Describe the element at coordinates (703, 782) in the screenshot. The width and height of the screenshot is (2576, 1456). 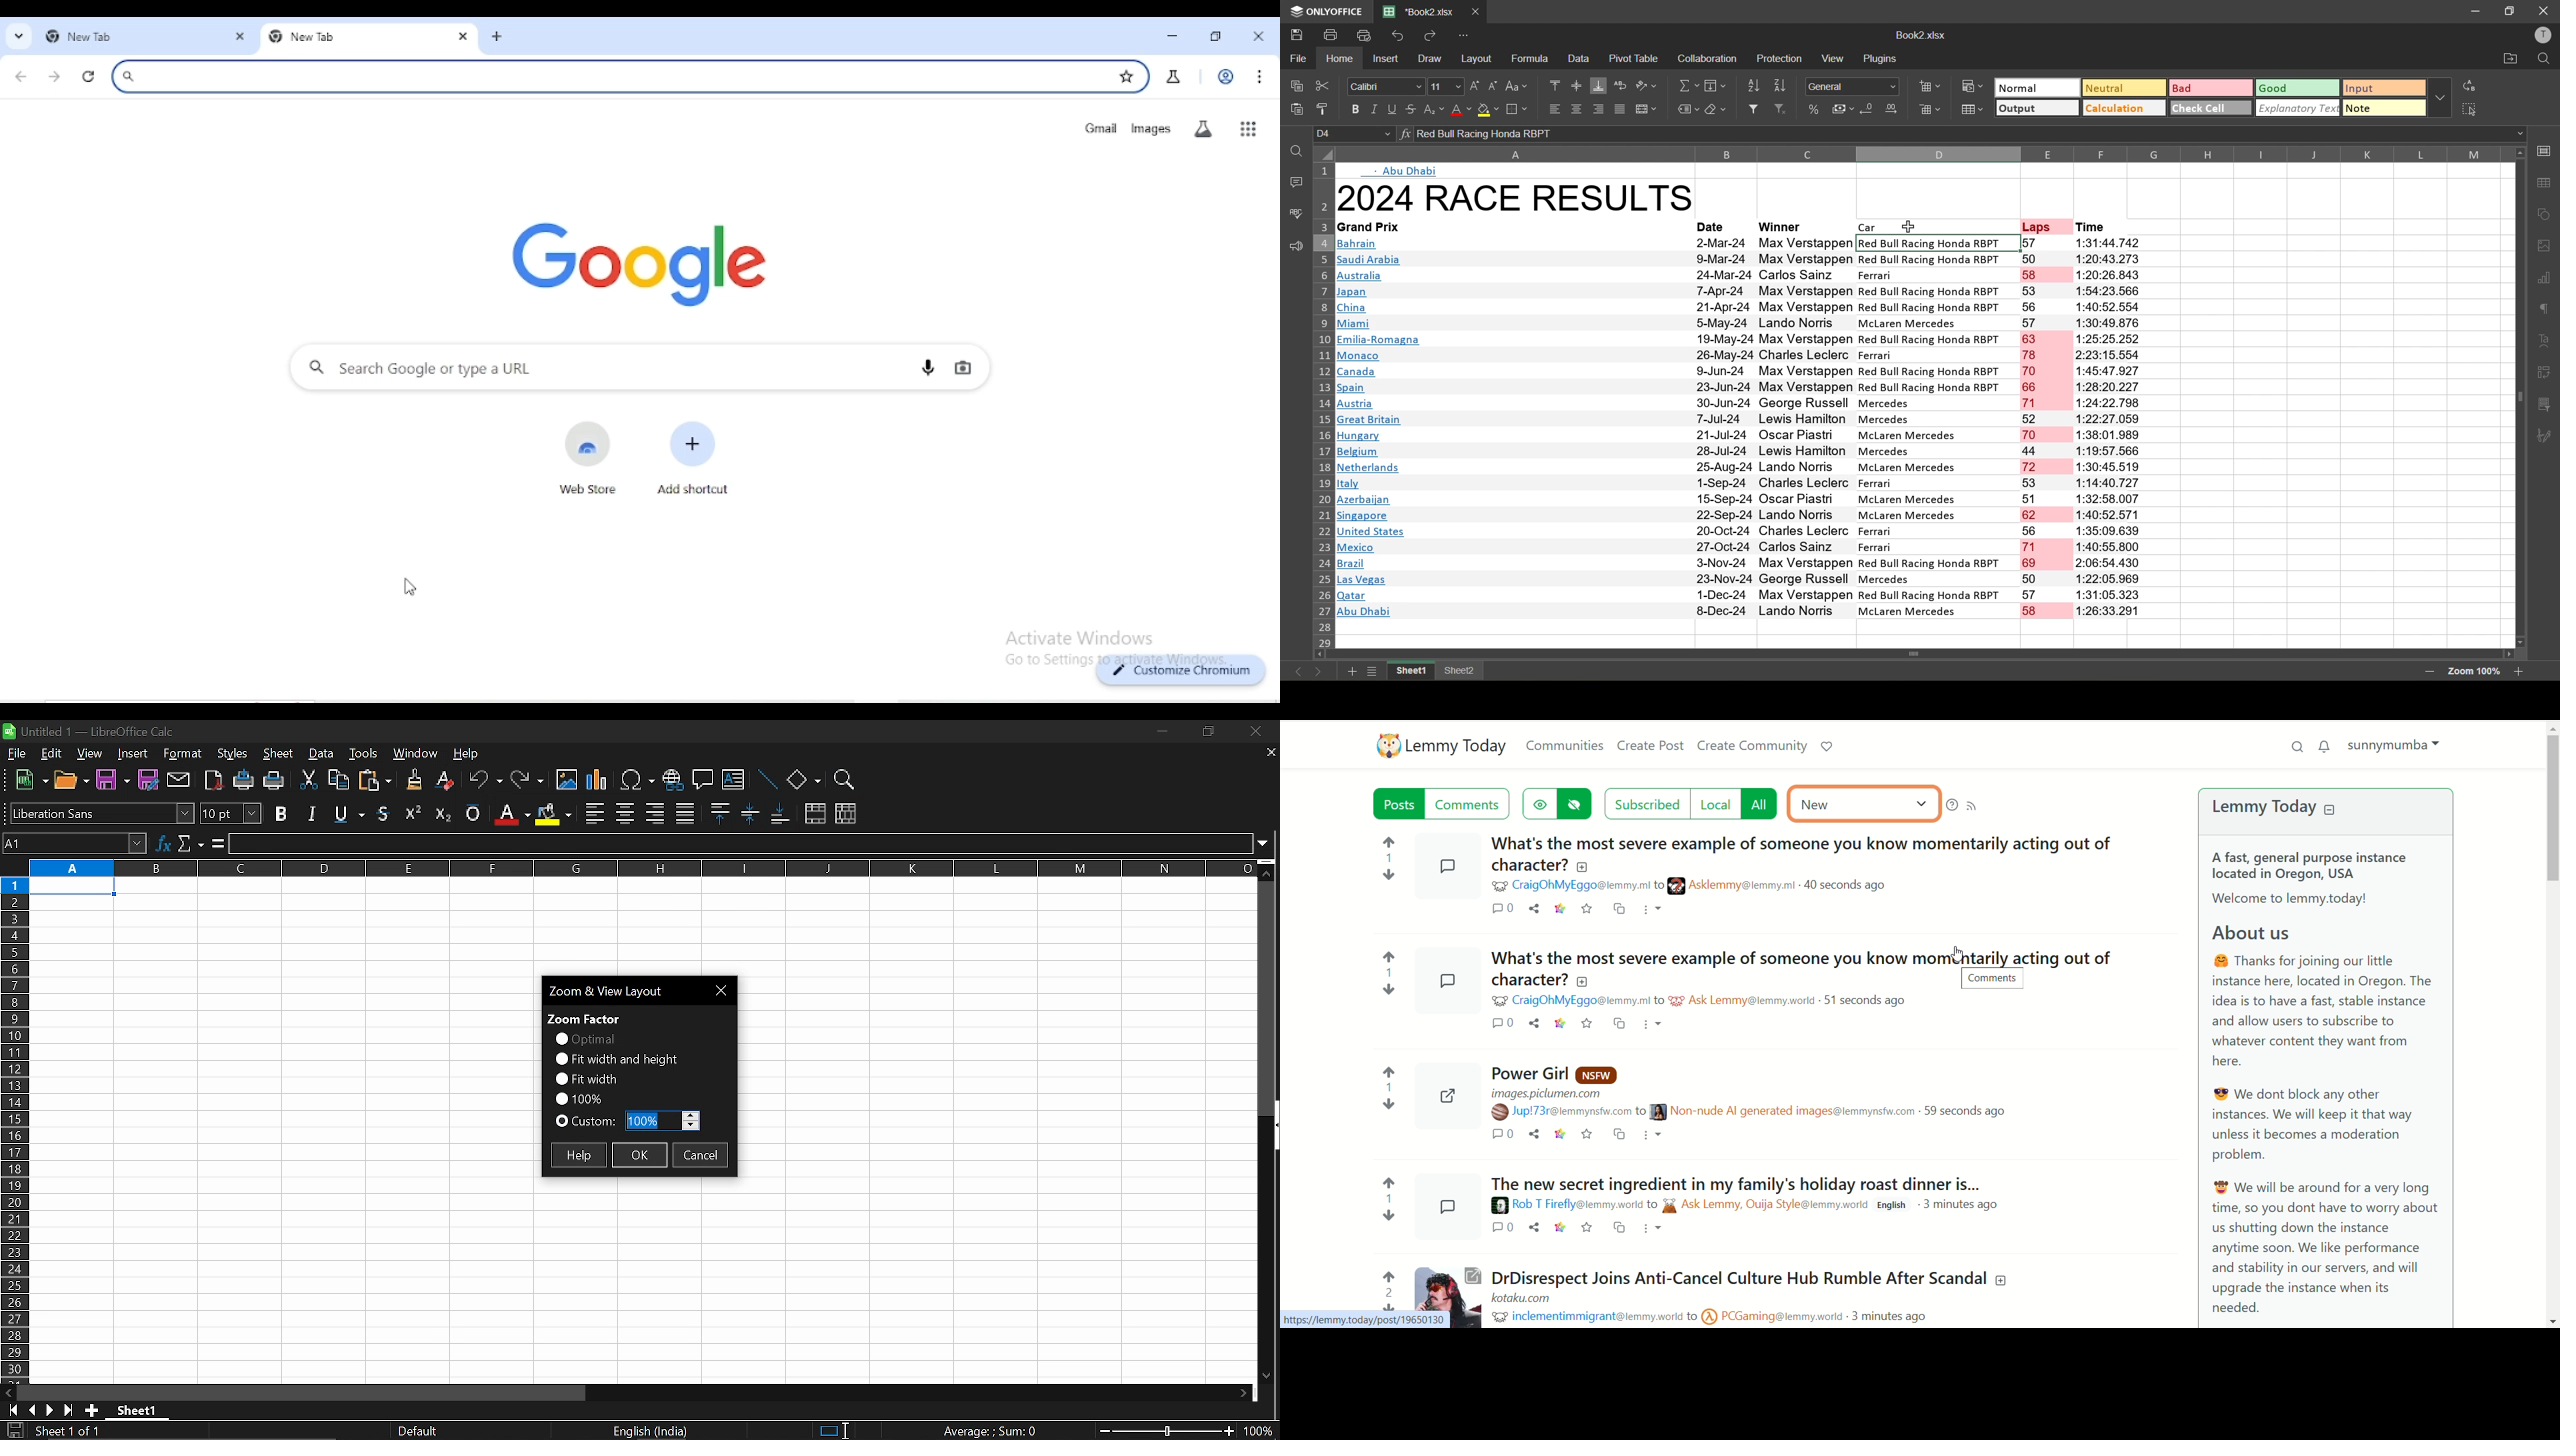
I see `comment` at that location.